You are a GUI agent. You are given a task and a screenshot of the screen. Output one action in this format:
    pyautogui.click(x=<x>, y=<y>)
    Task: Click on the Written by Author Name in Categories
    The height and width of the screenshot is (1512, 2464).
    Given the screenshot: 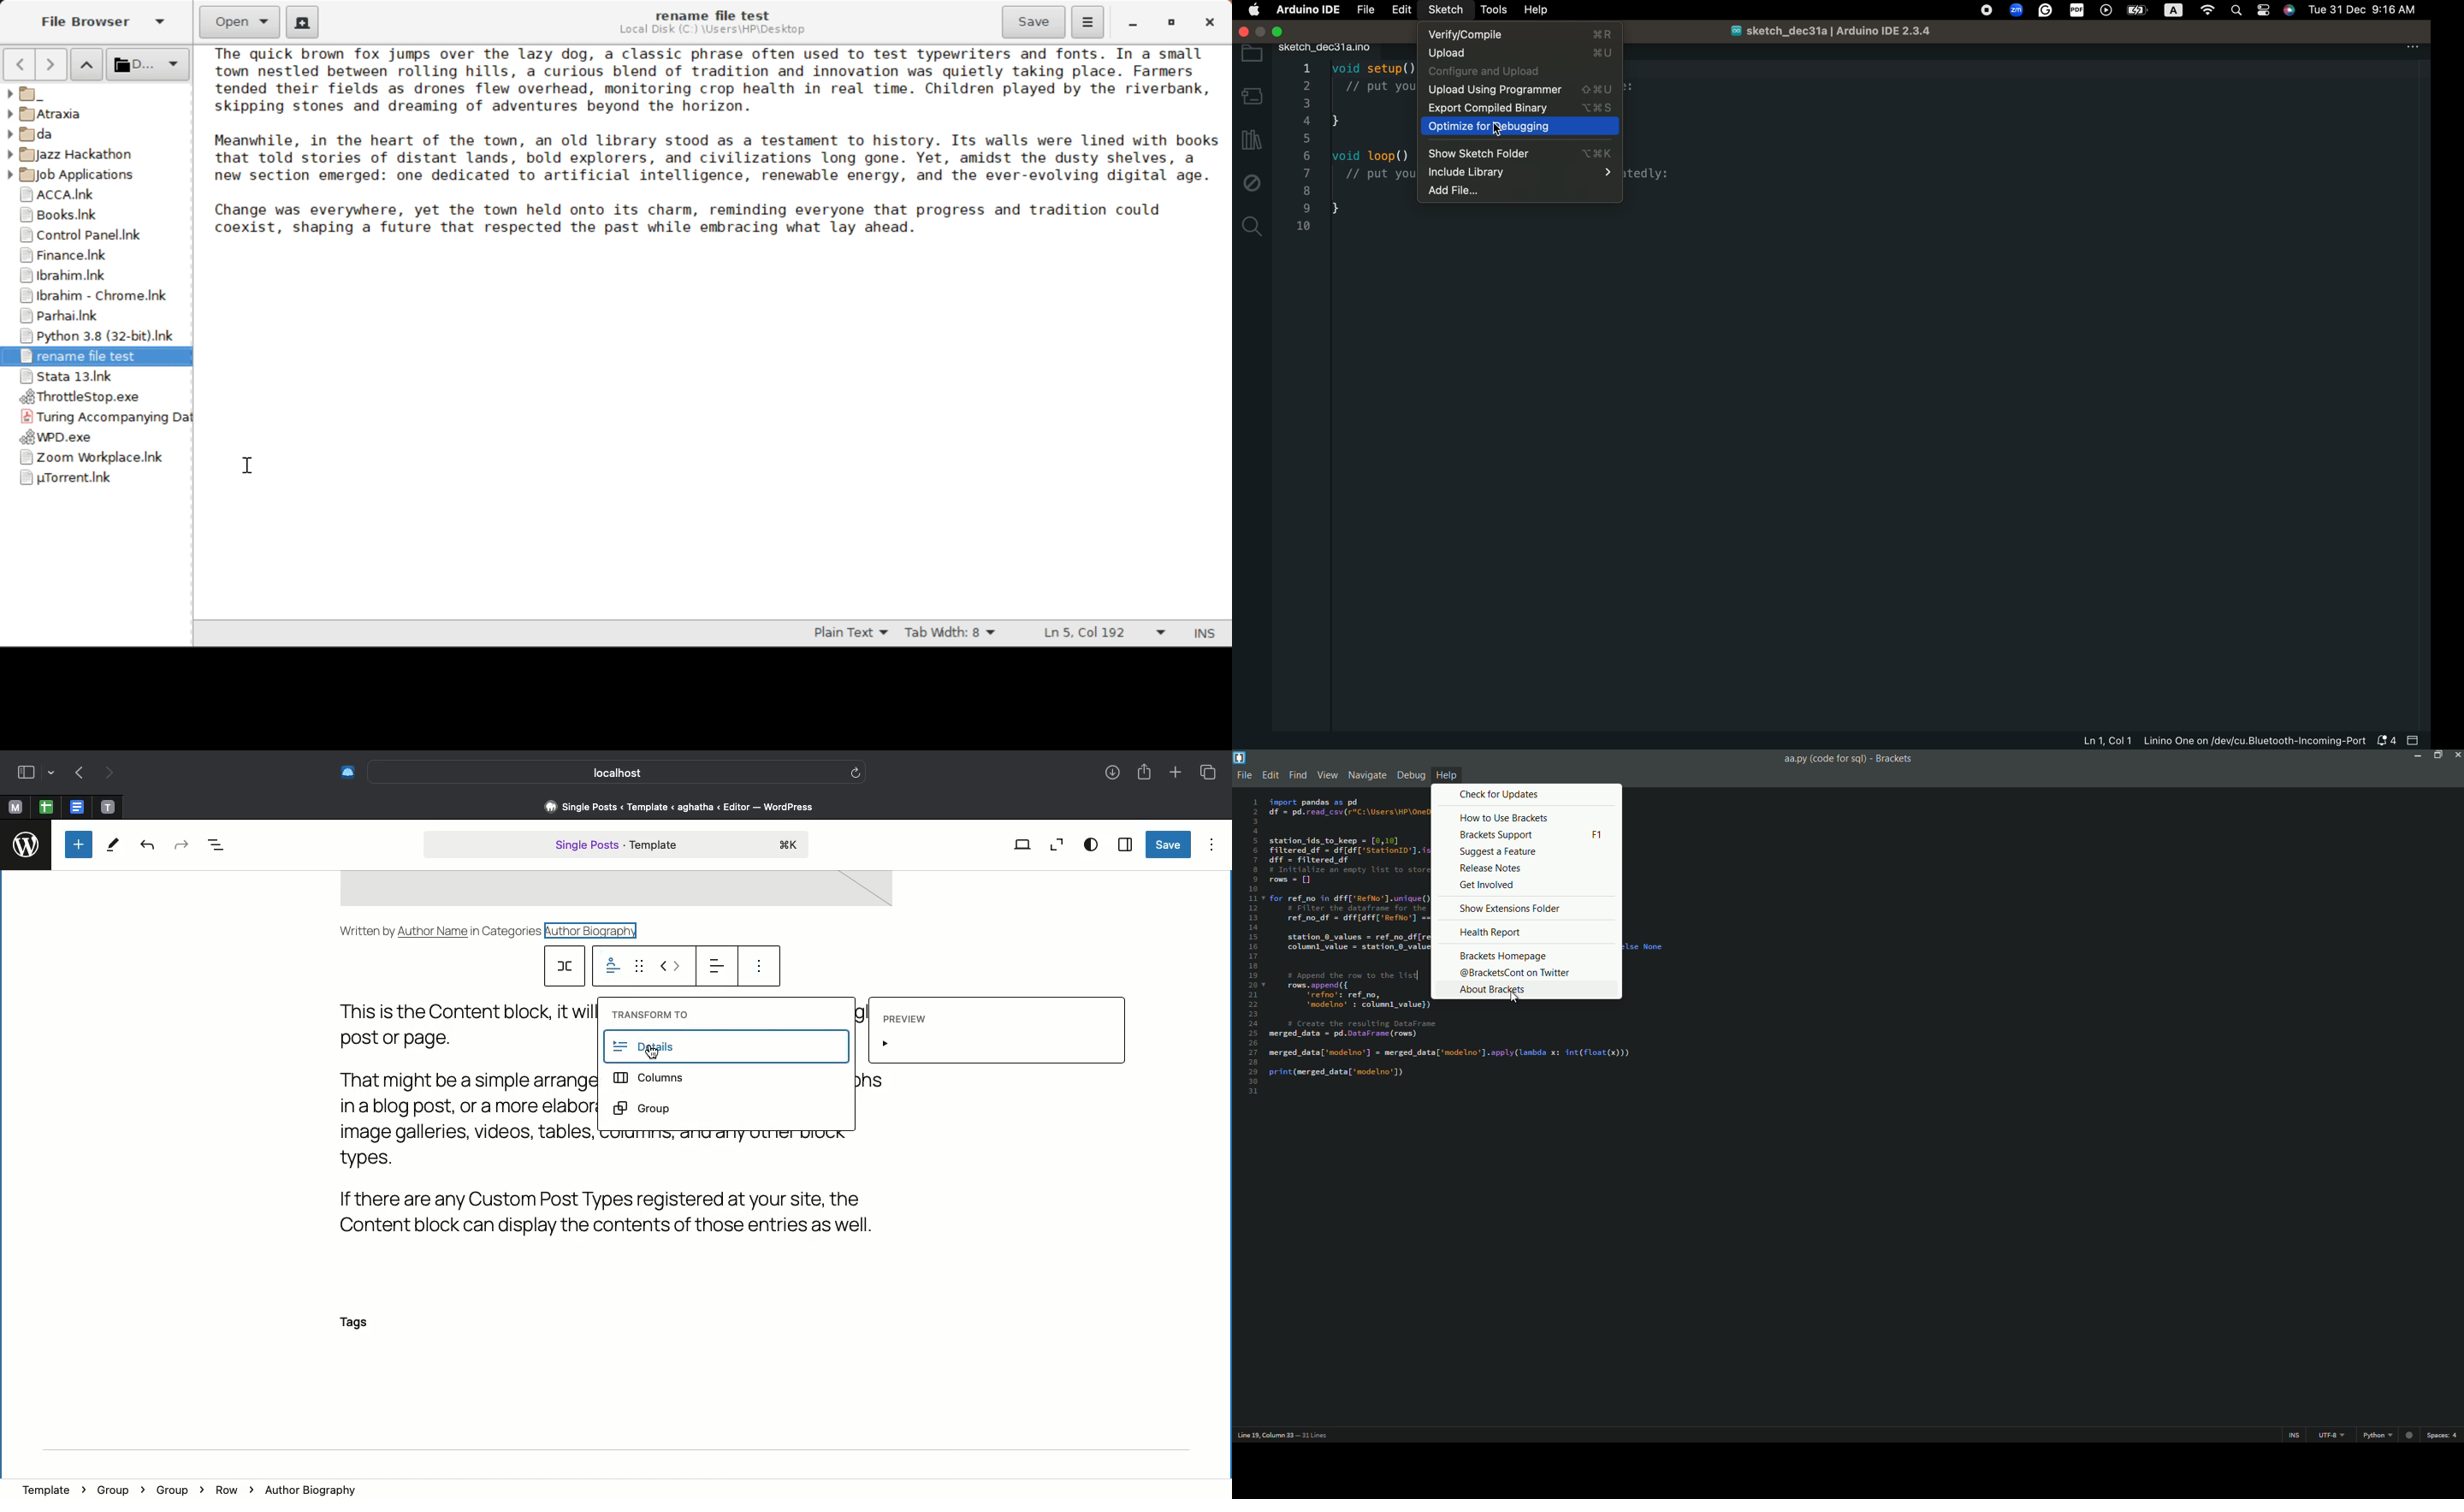 What is the action you would take?
    pyautogui.click(x=441, y=929)
    